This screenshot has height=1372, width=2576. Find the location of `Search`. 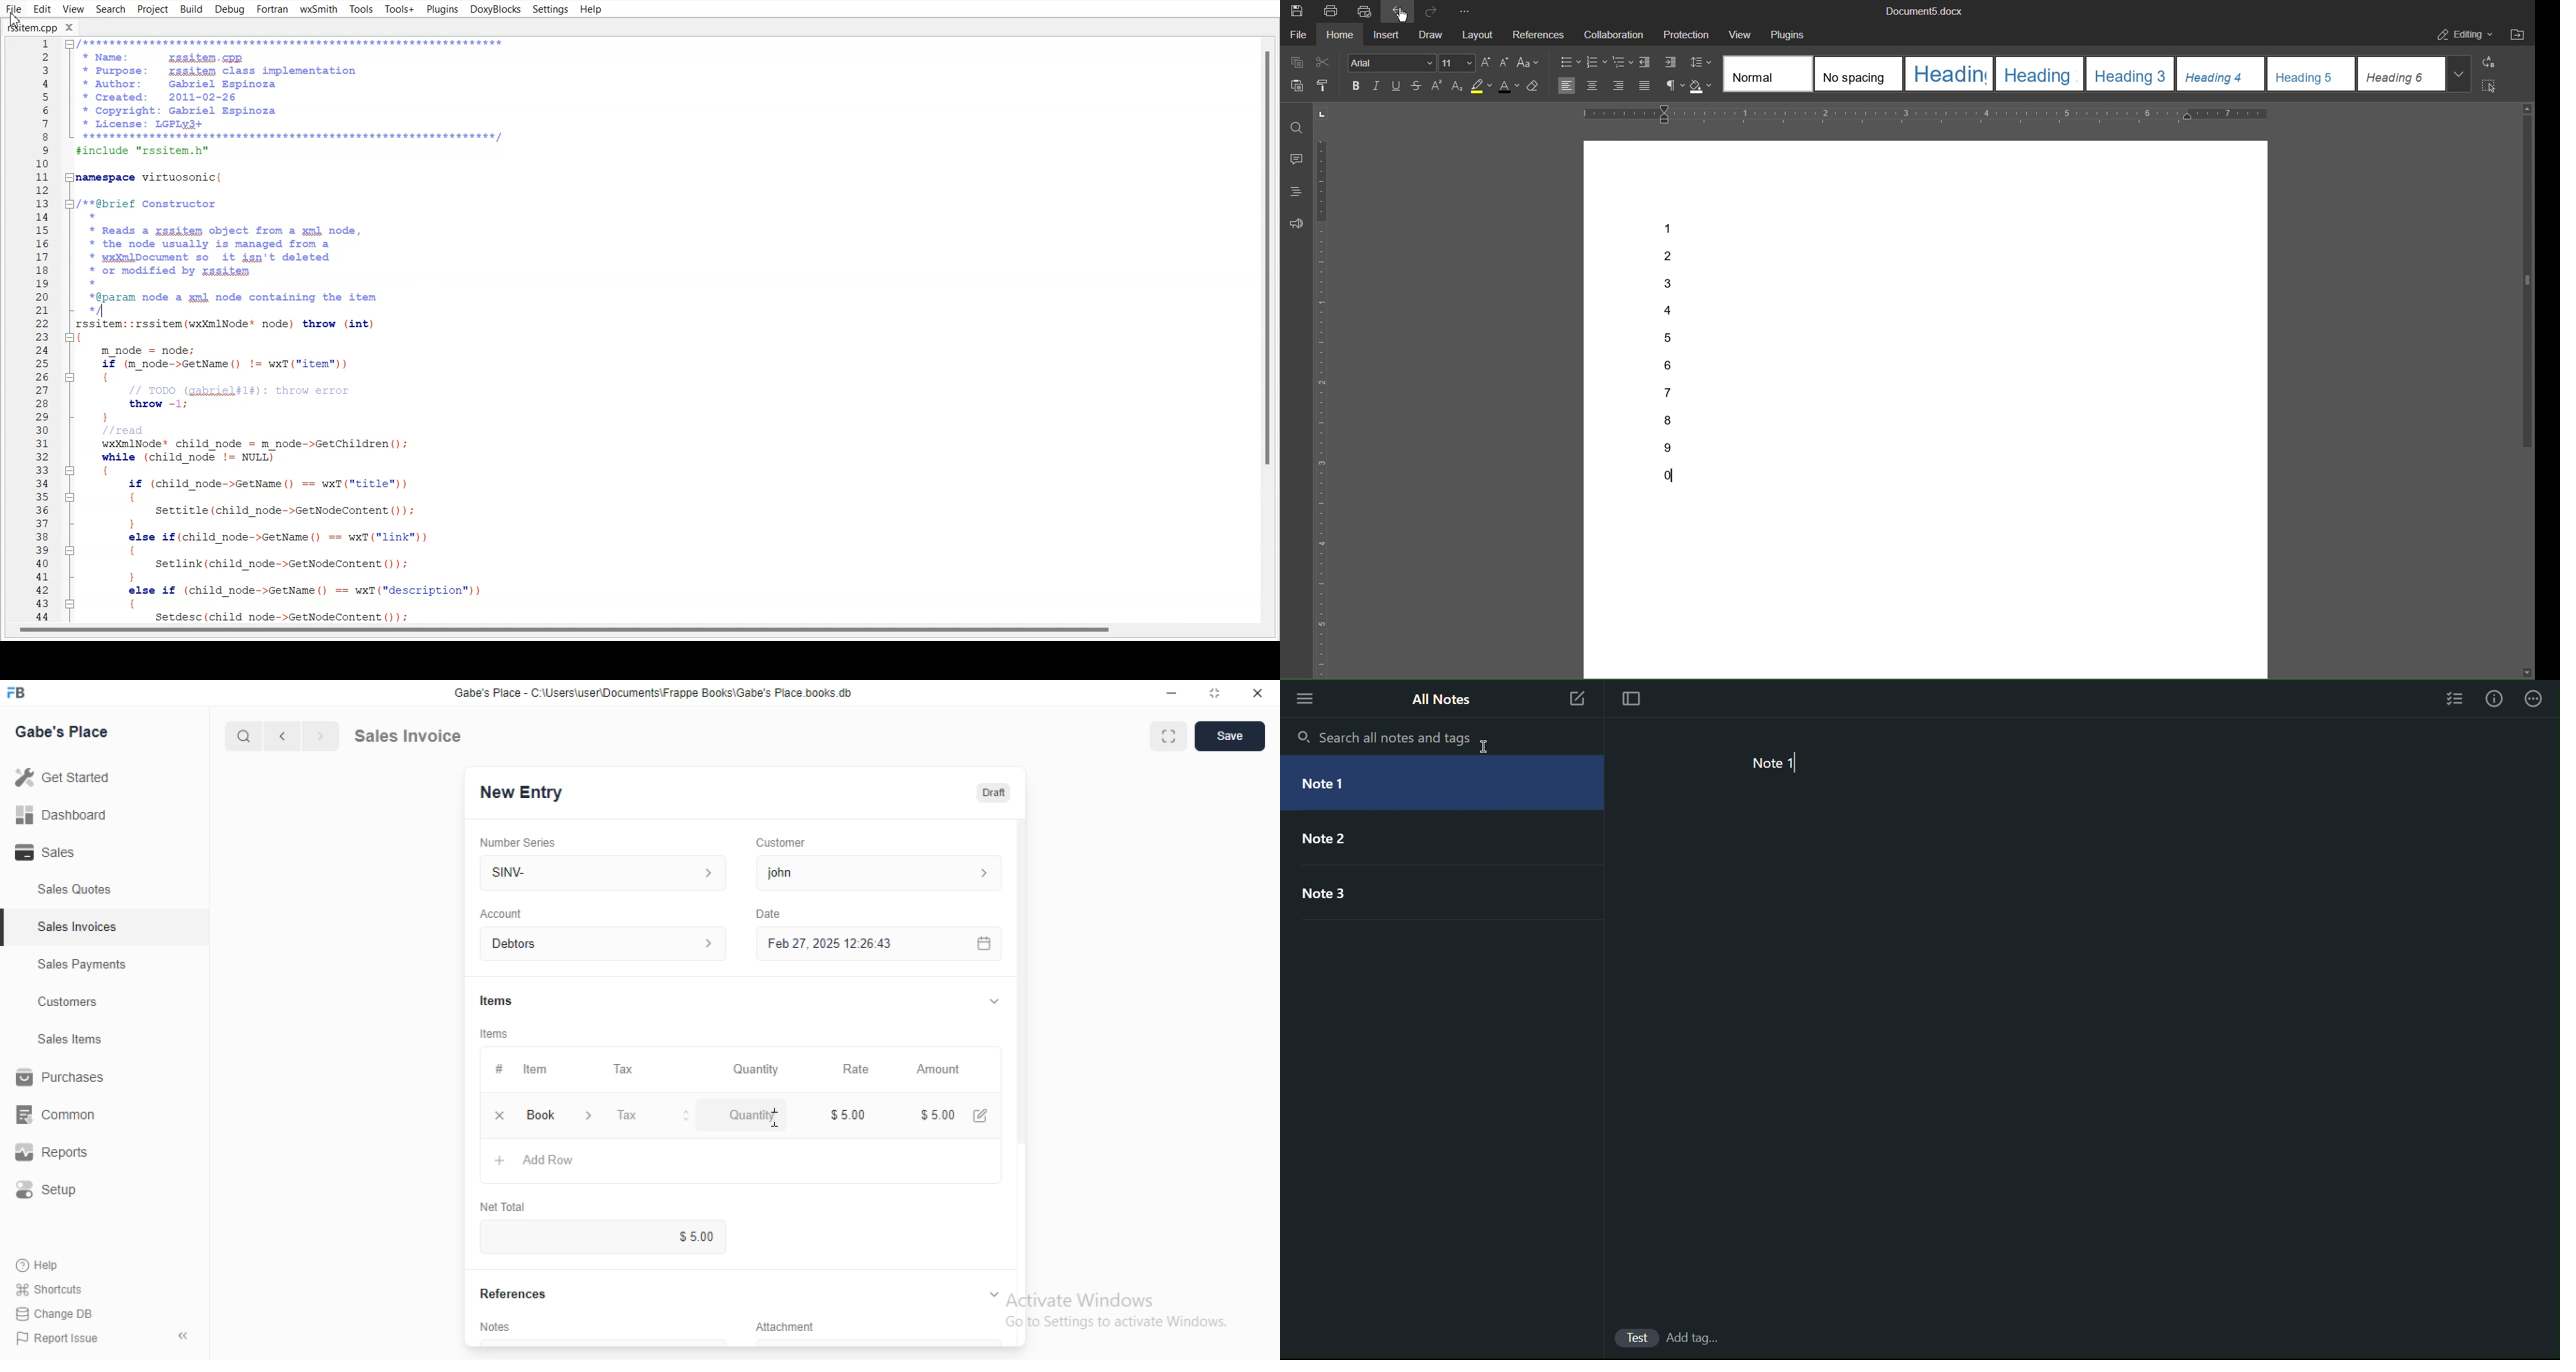

Search is located at coordinates (242, 733).